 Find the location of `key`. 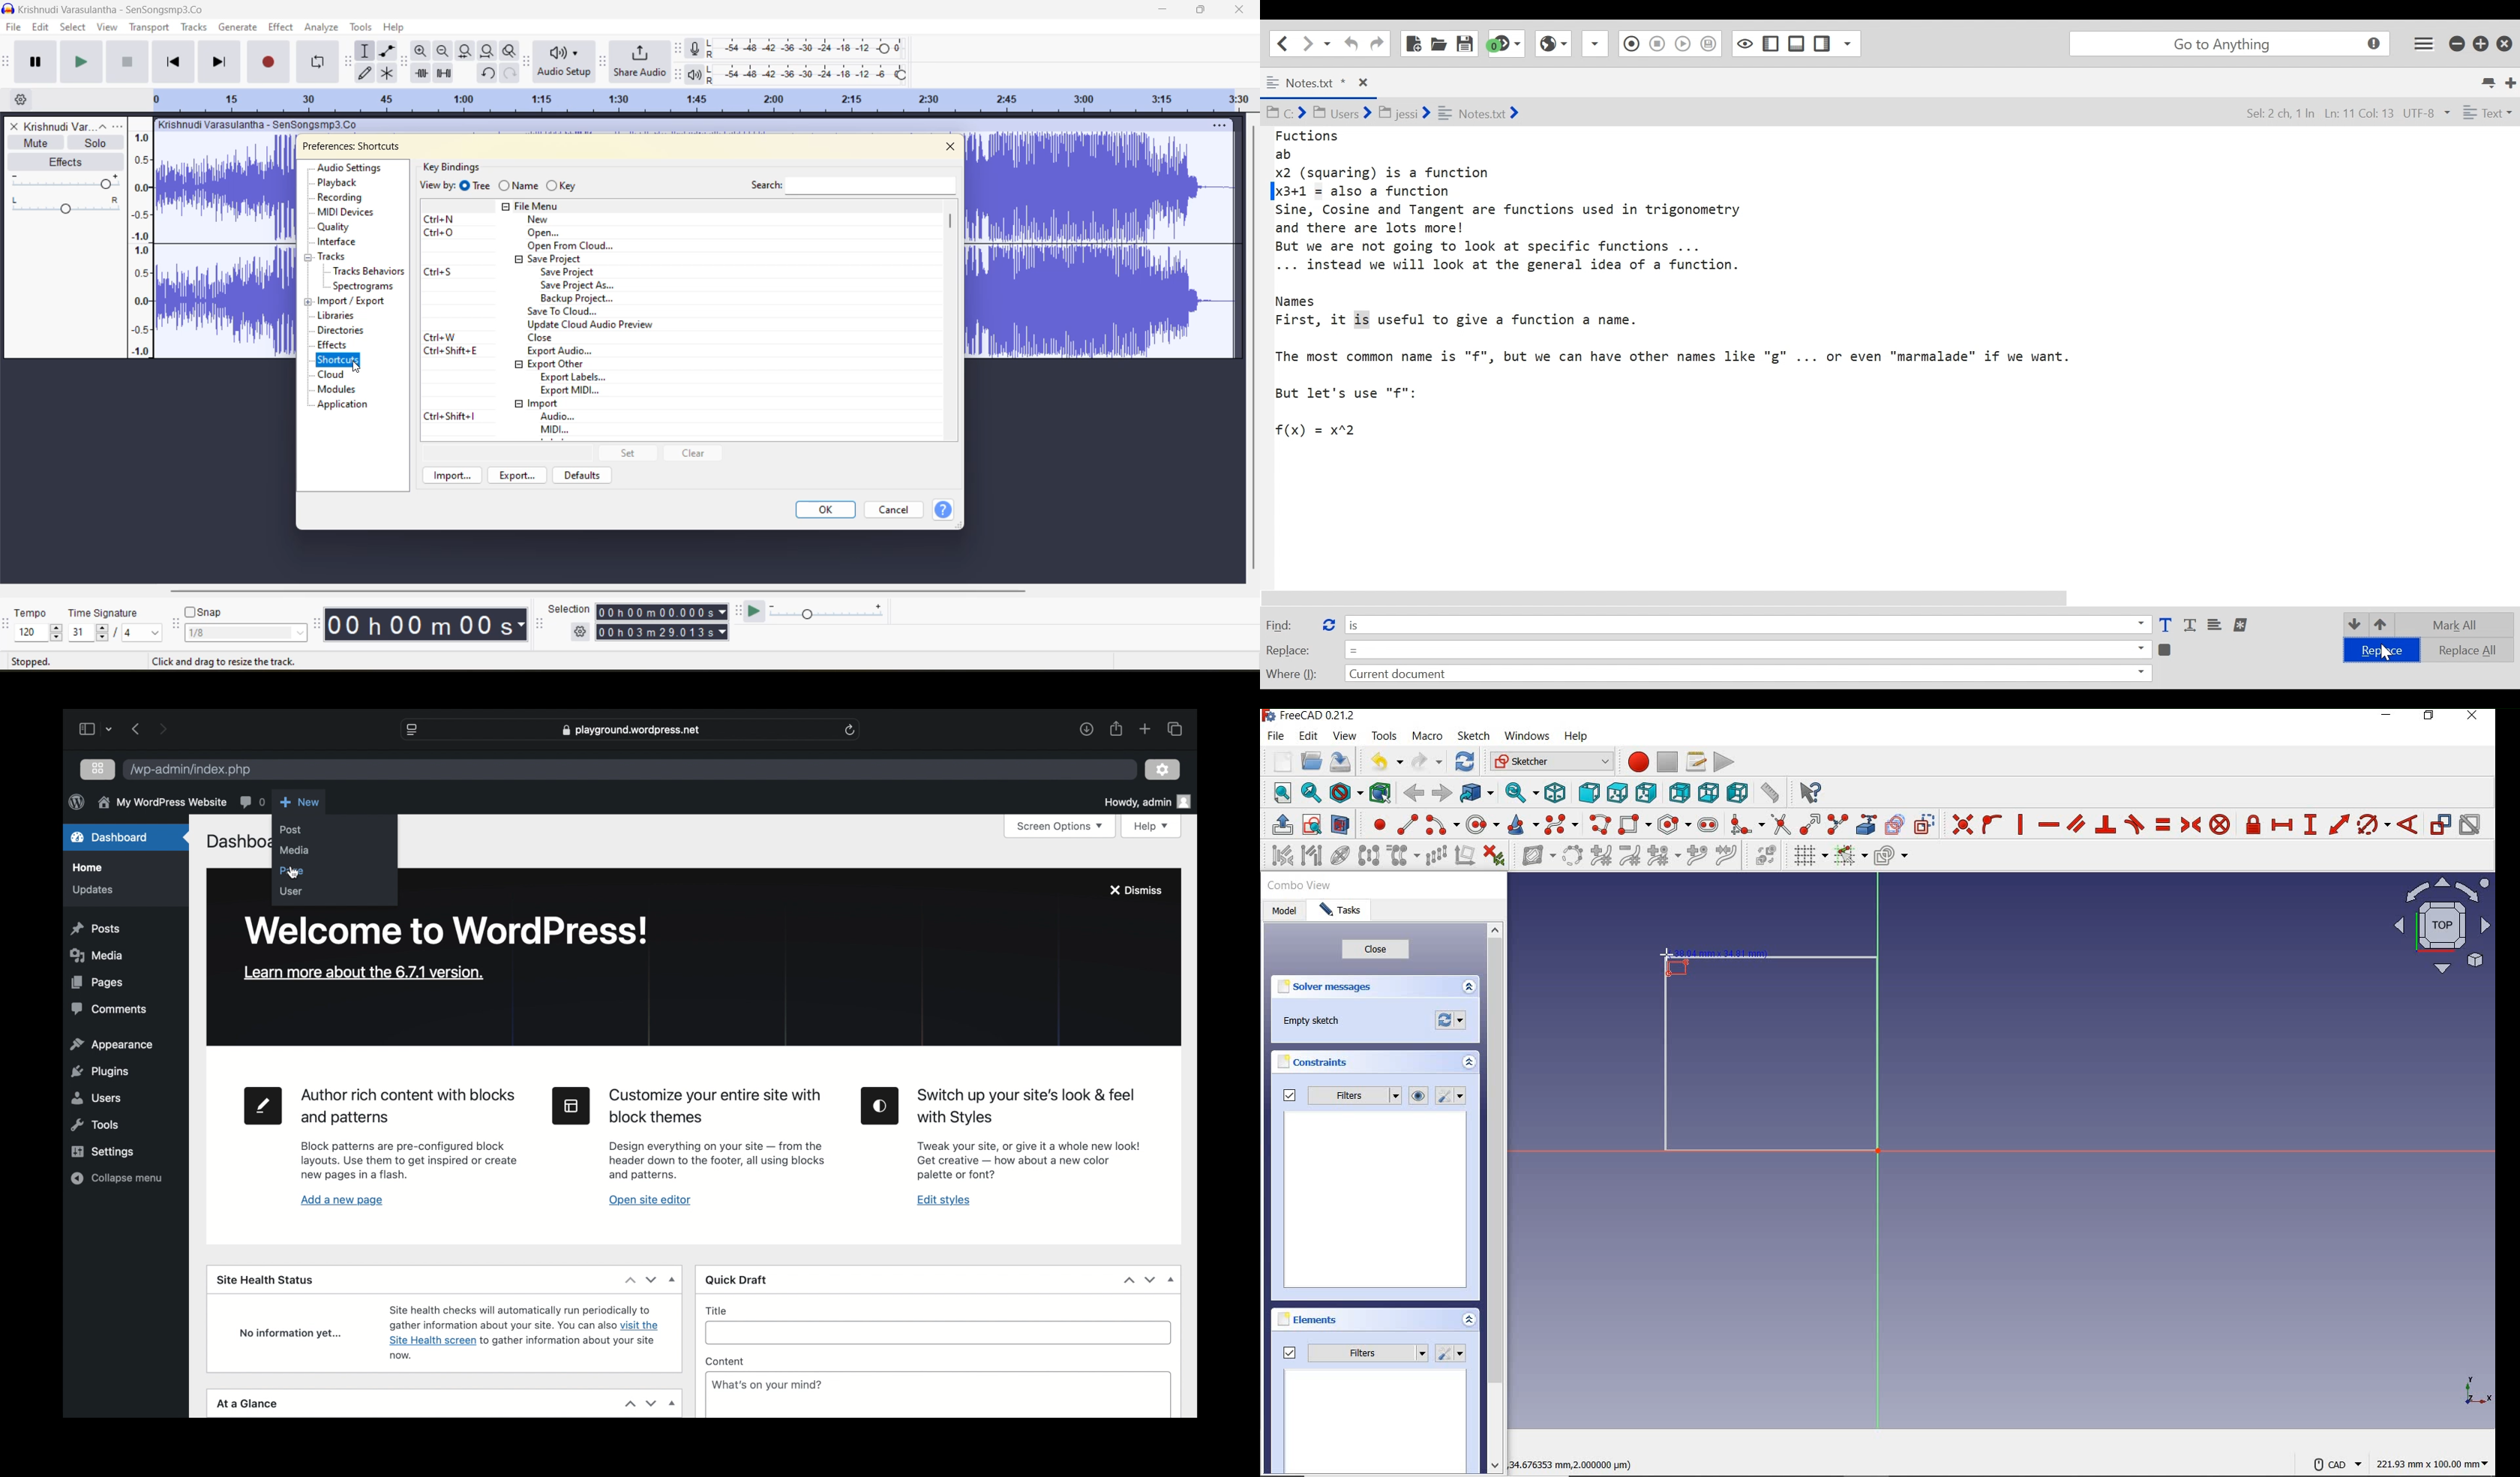

key is located at coordinates (567, 187).